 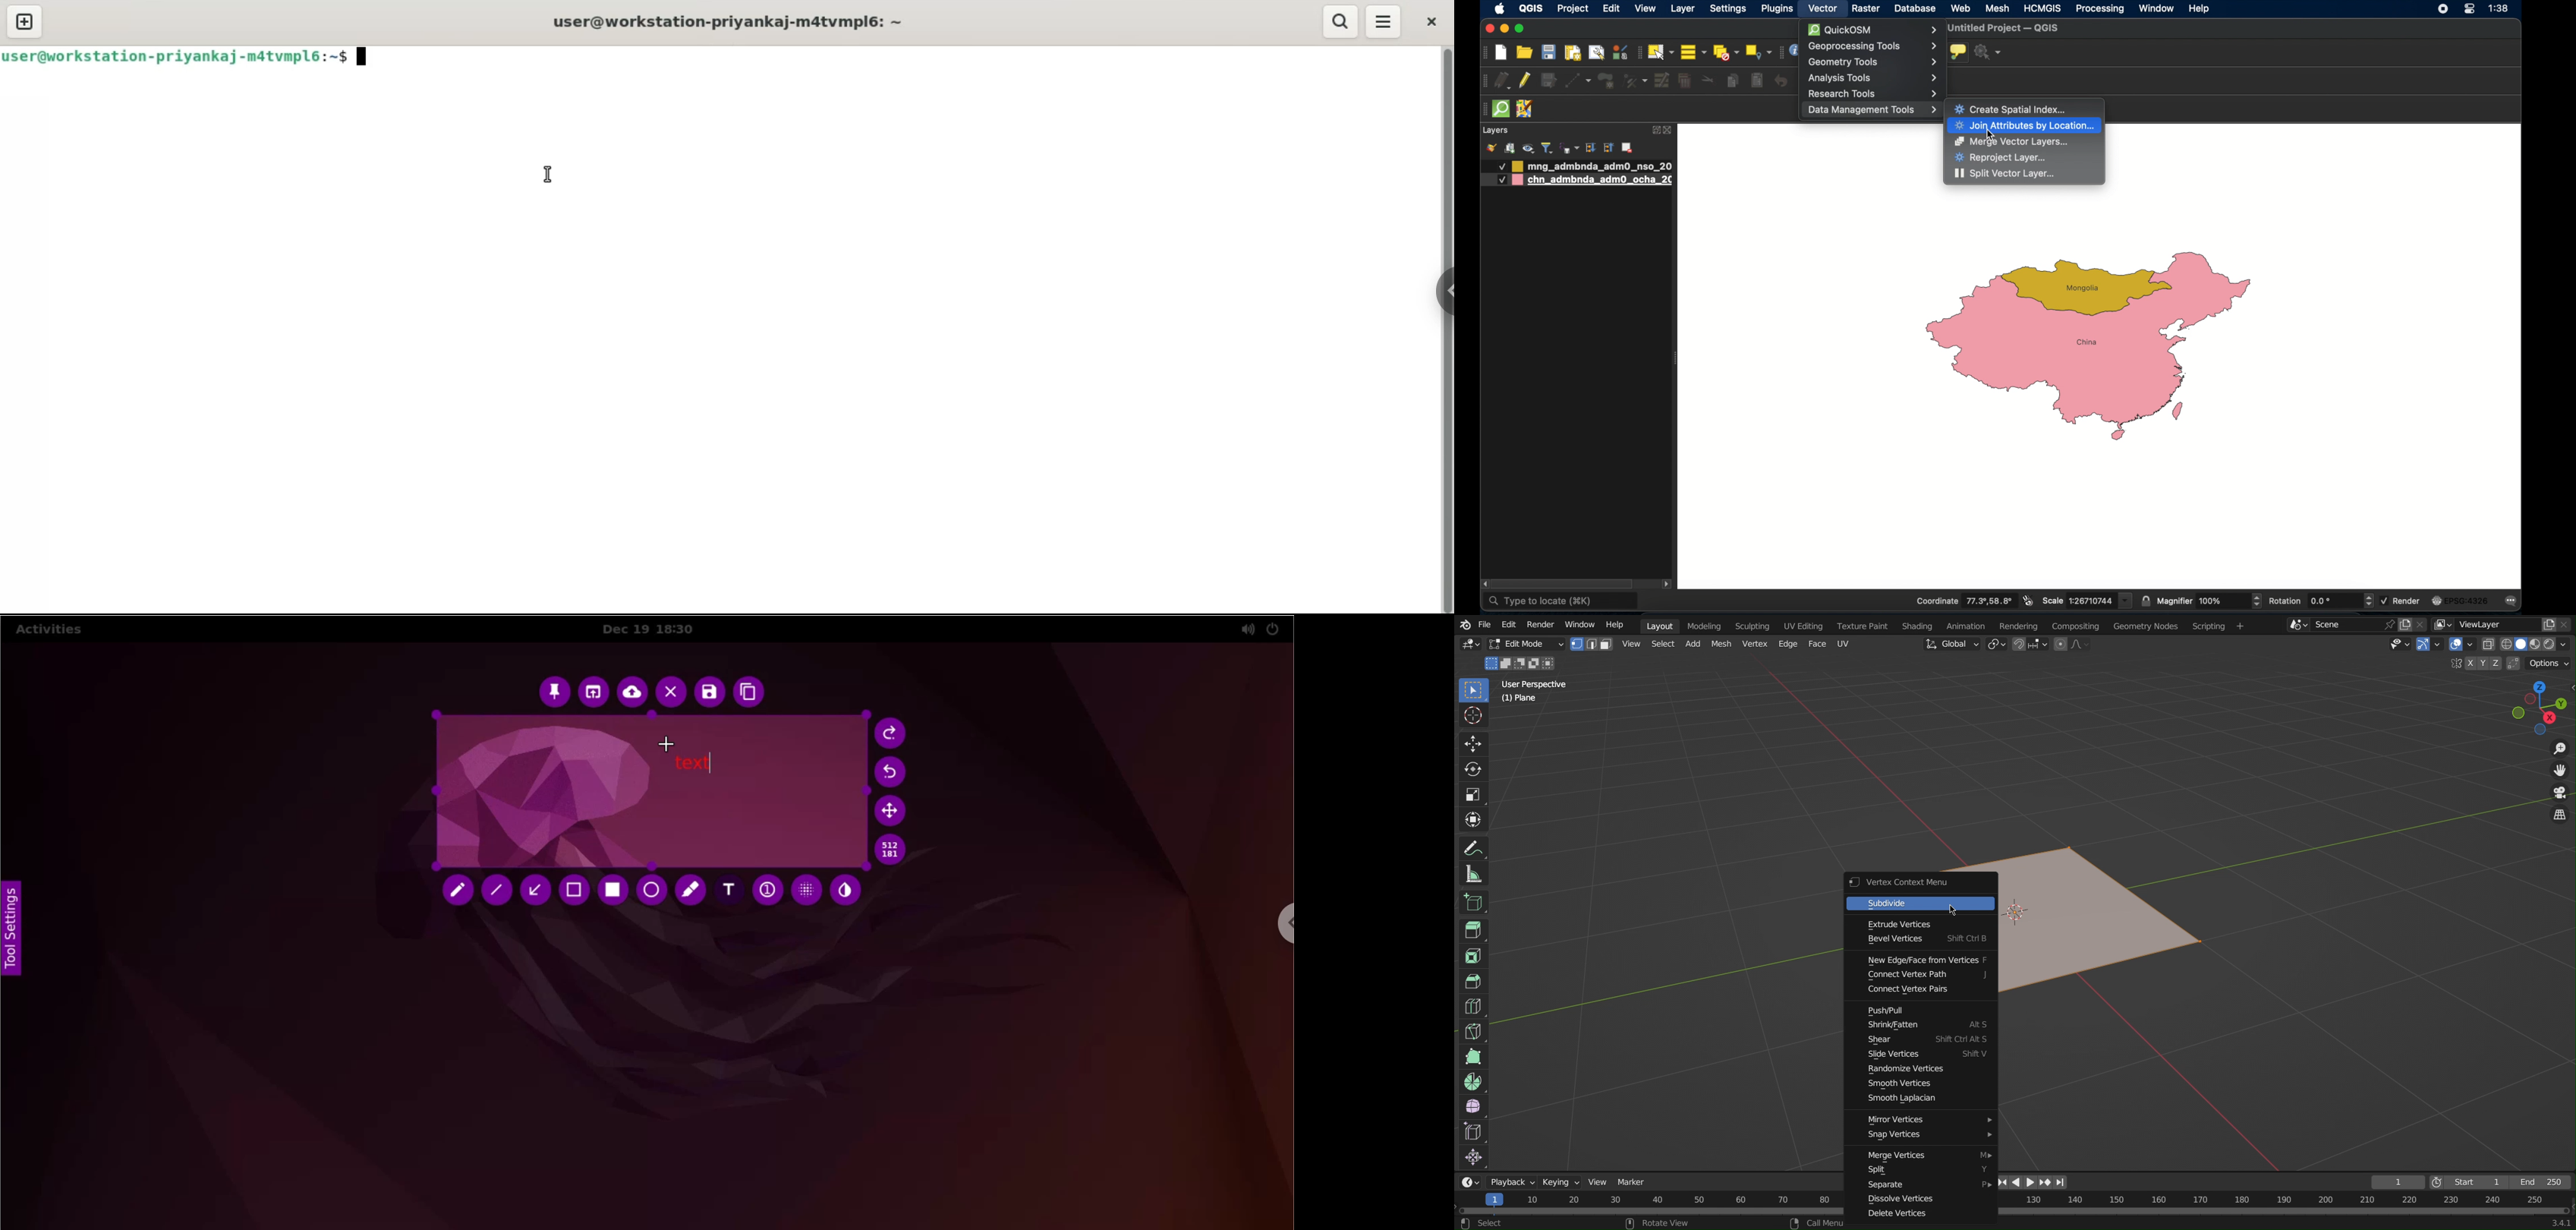 What do you see at coordinates (1472, 1081) in the screenshot?
I see `Spin` at bounding box center [1472, 1081].